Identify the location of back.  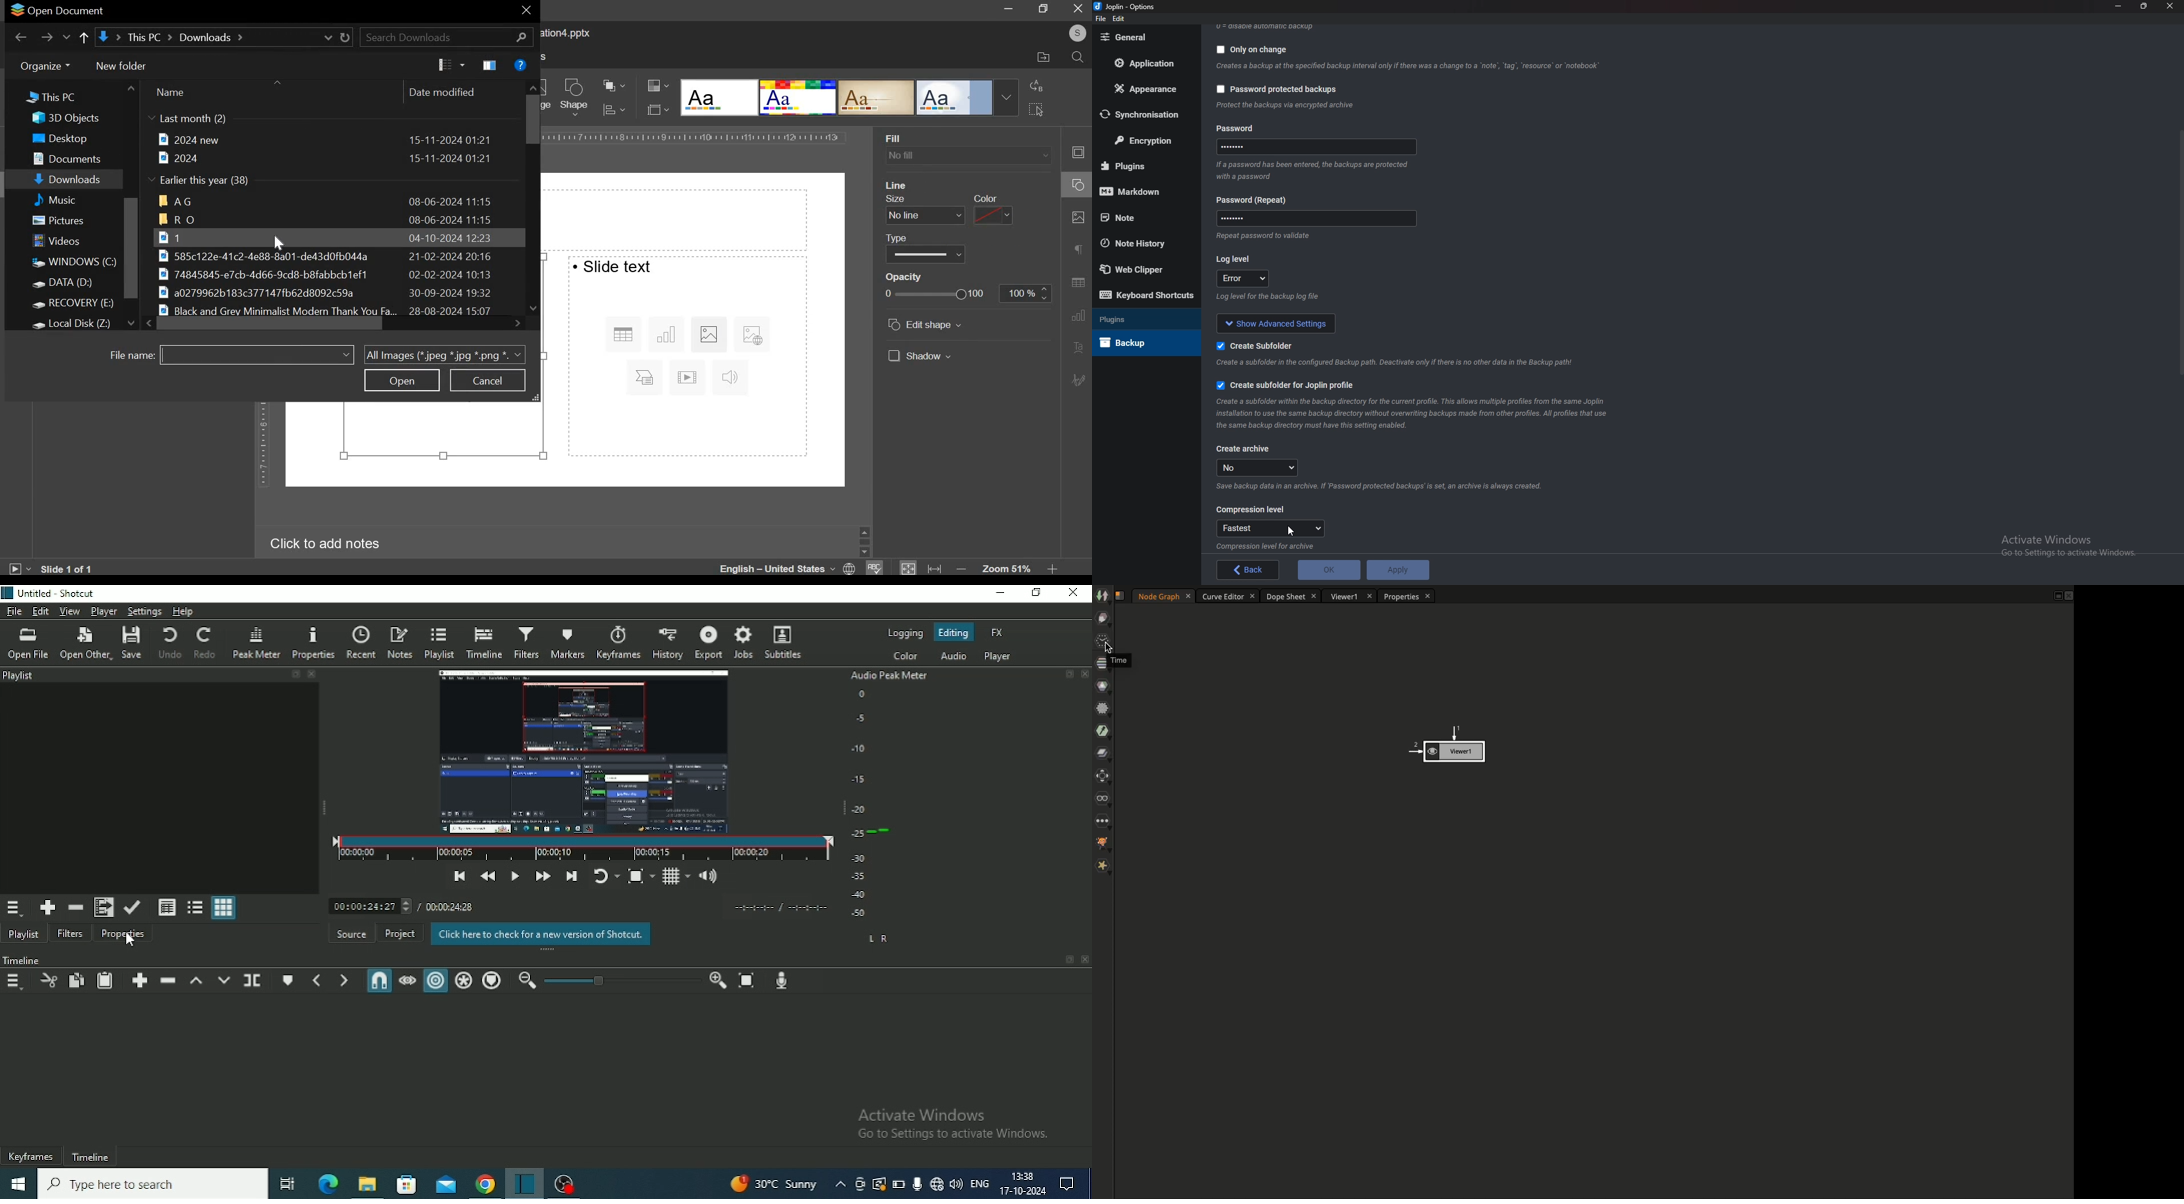
(21, 37).